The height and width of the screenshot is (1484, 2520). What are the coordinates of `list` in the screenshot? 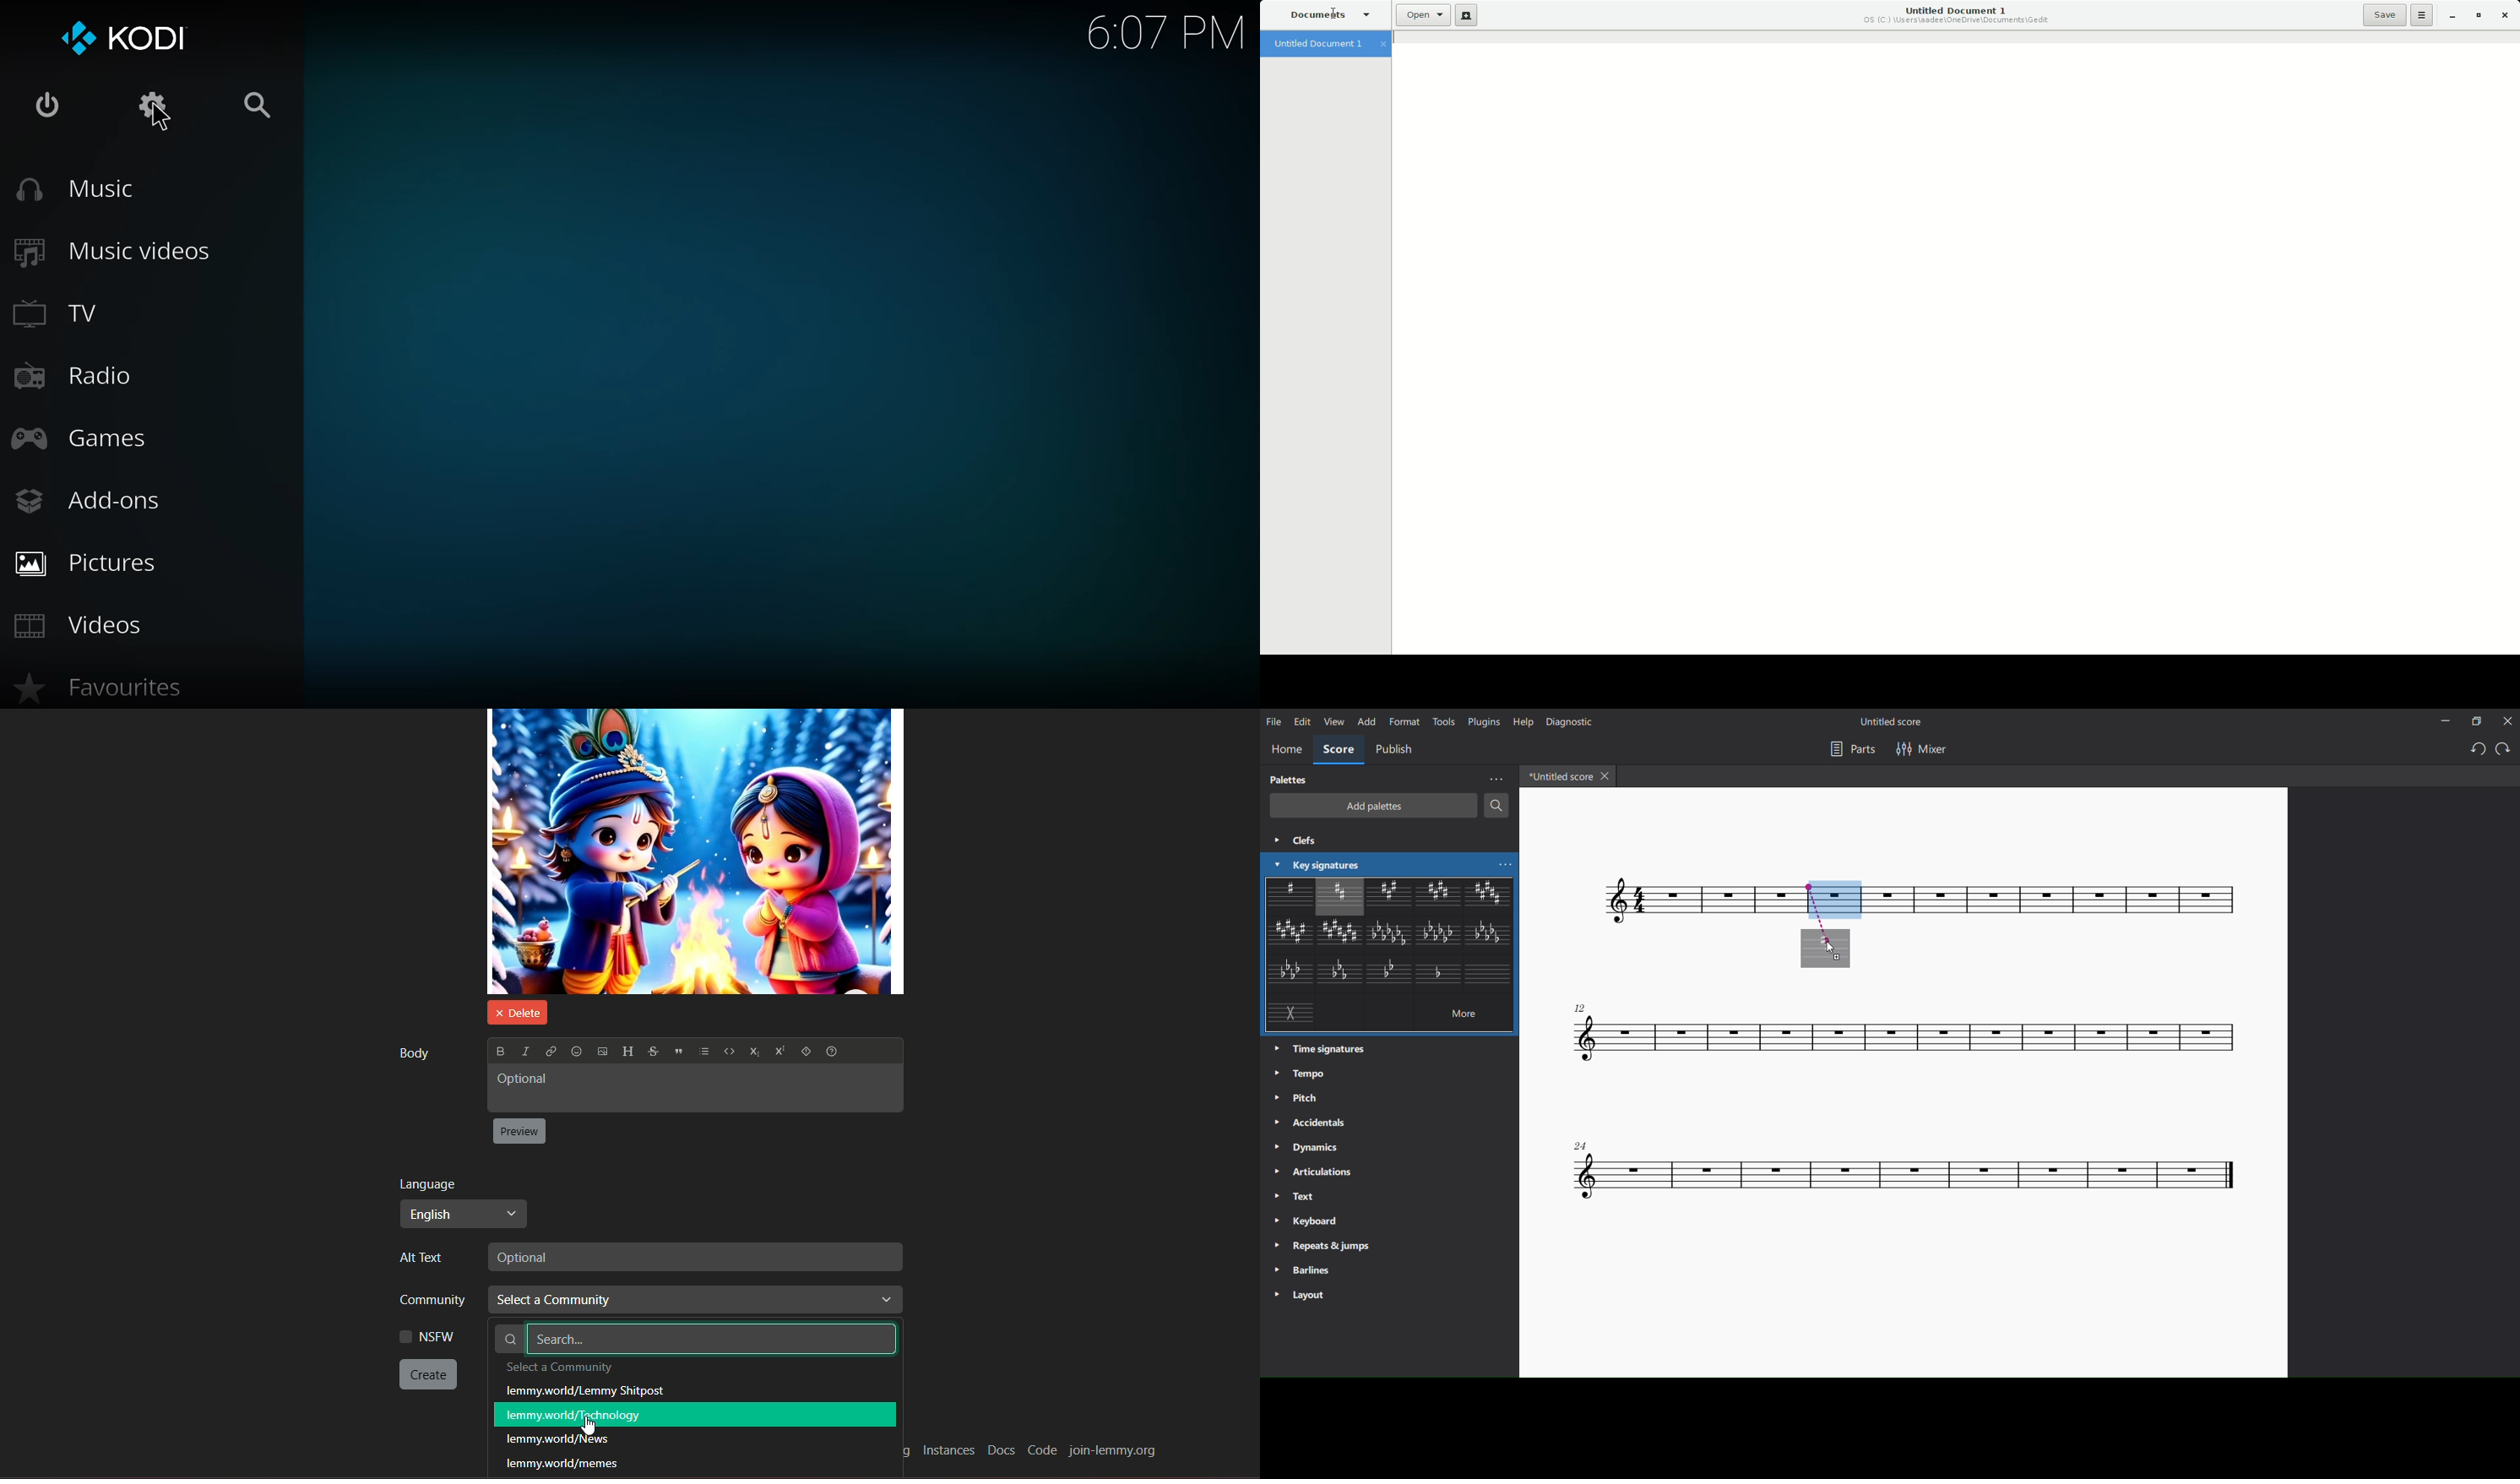 It's located at (704, 1053).